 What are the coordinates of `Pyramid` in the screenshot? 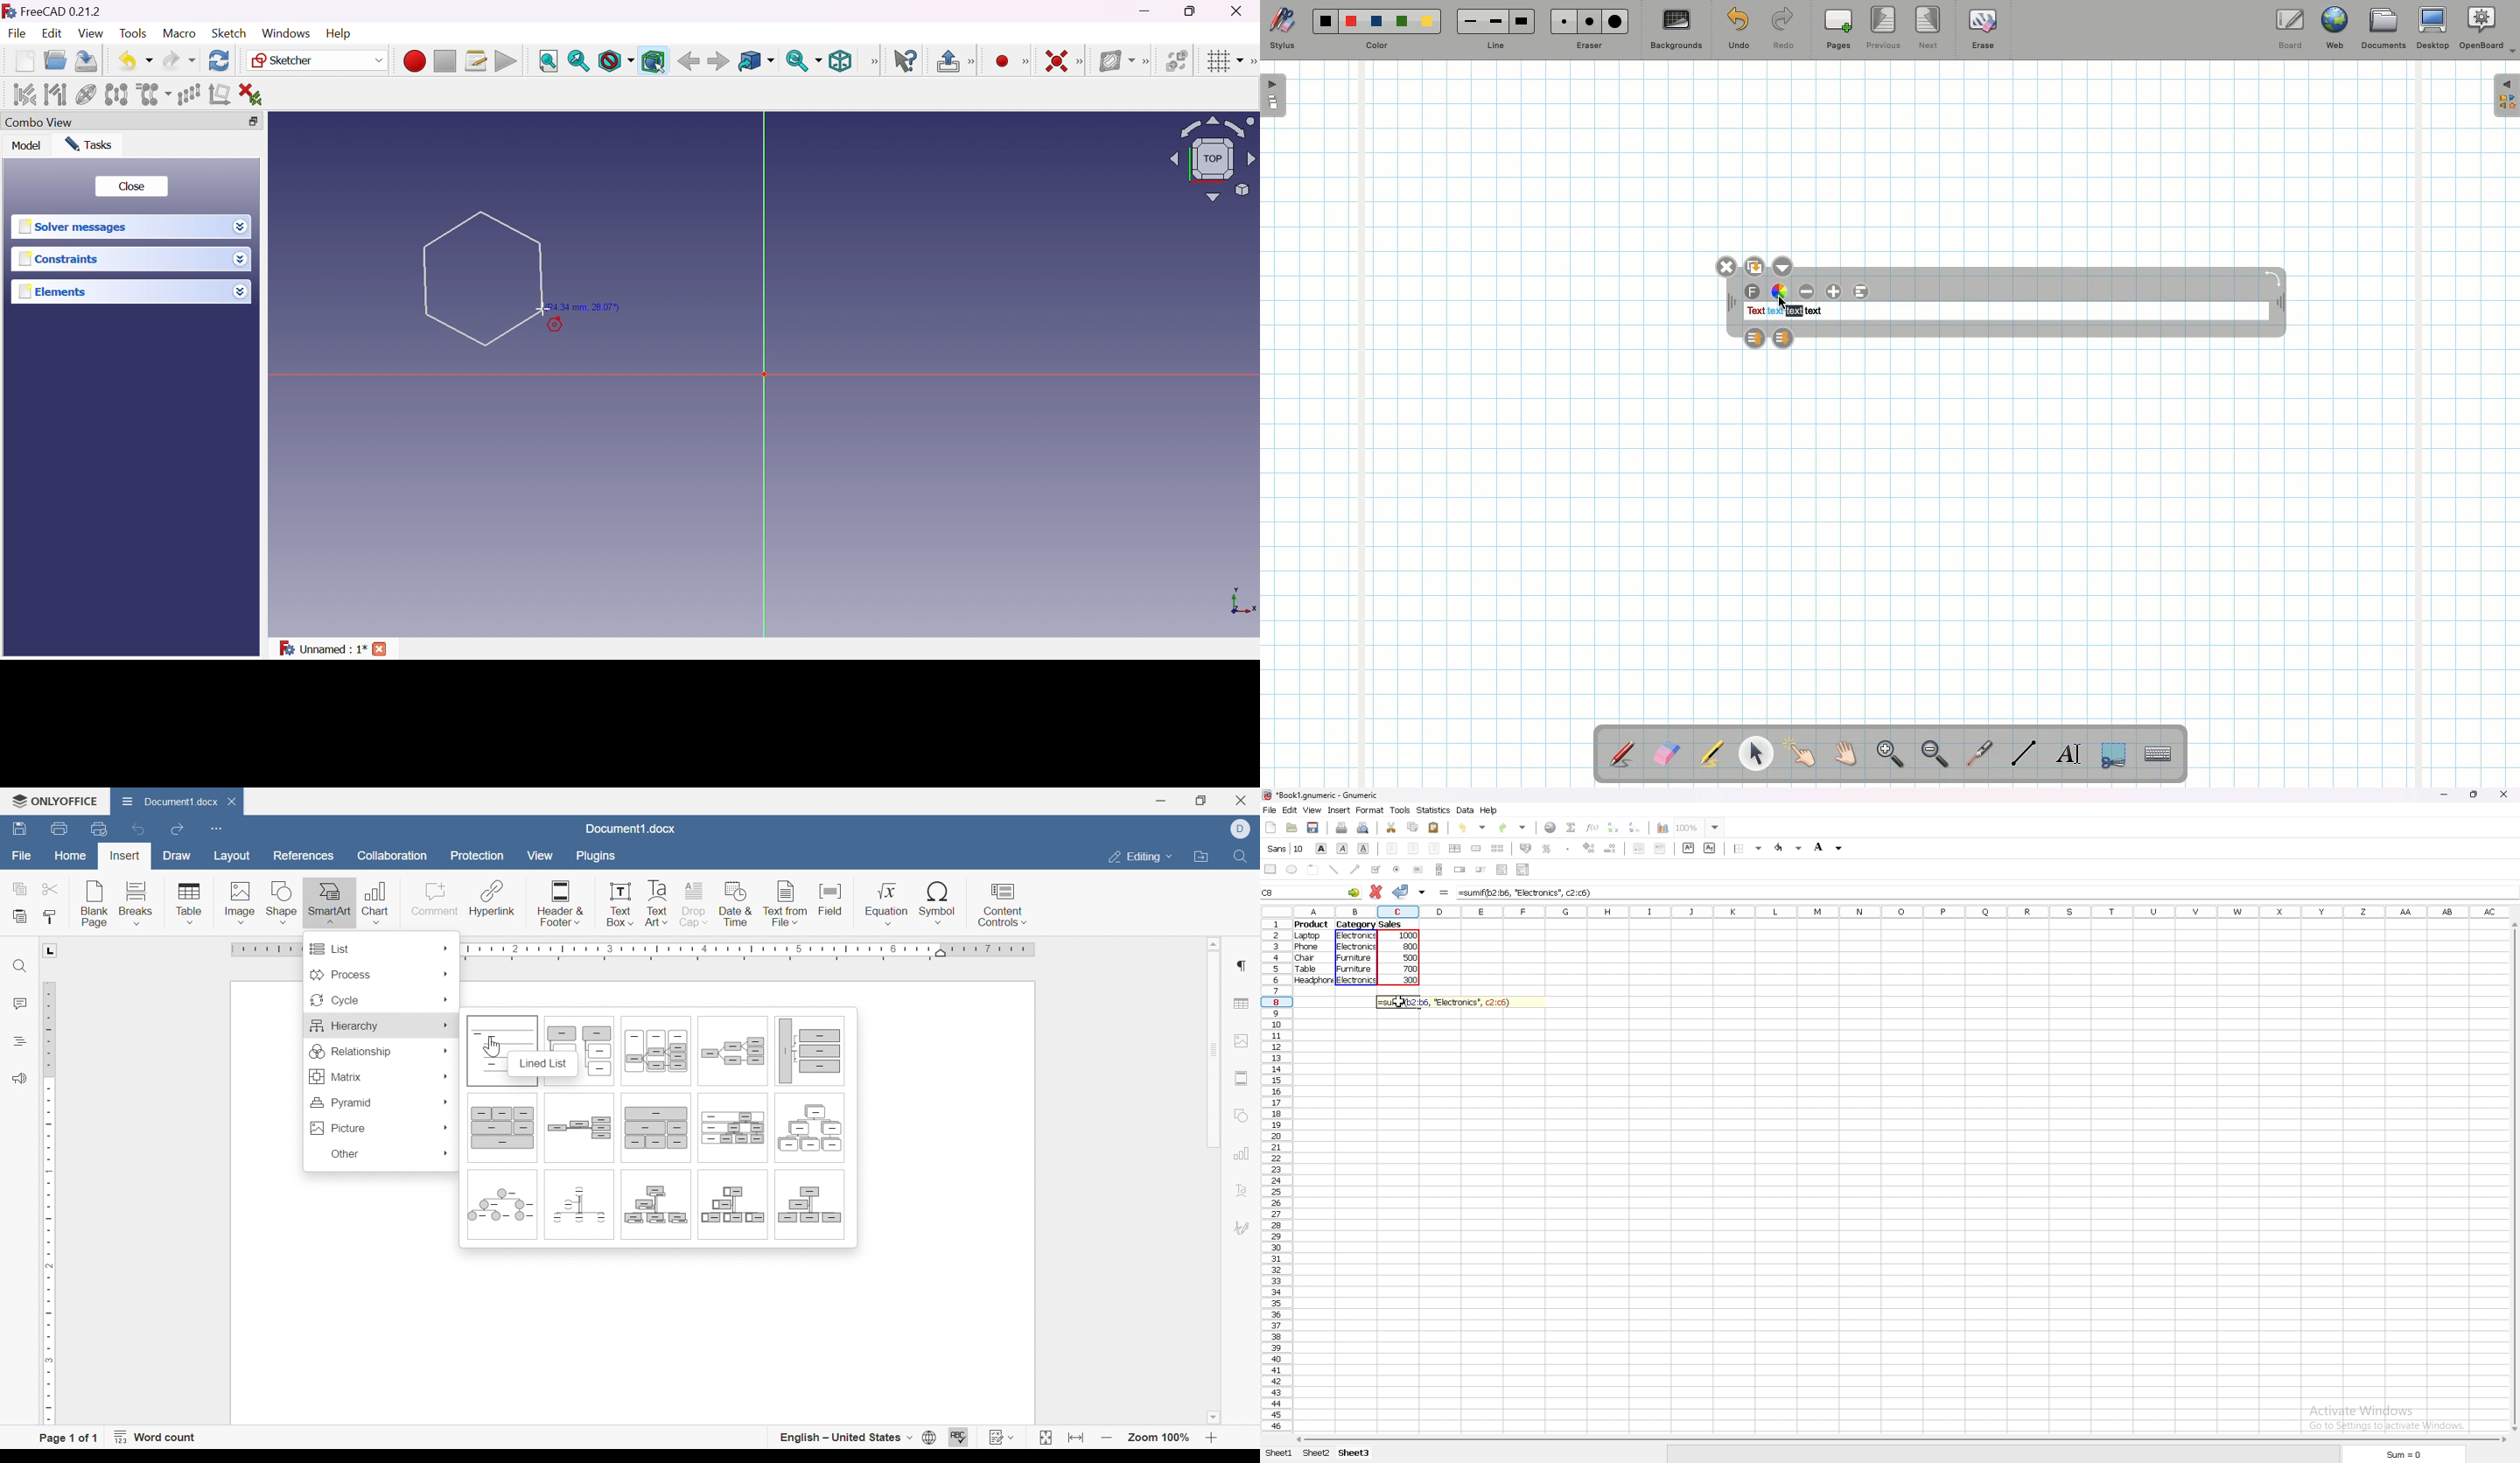 It's located at (342, 1102).